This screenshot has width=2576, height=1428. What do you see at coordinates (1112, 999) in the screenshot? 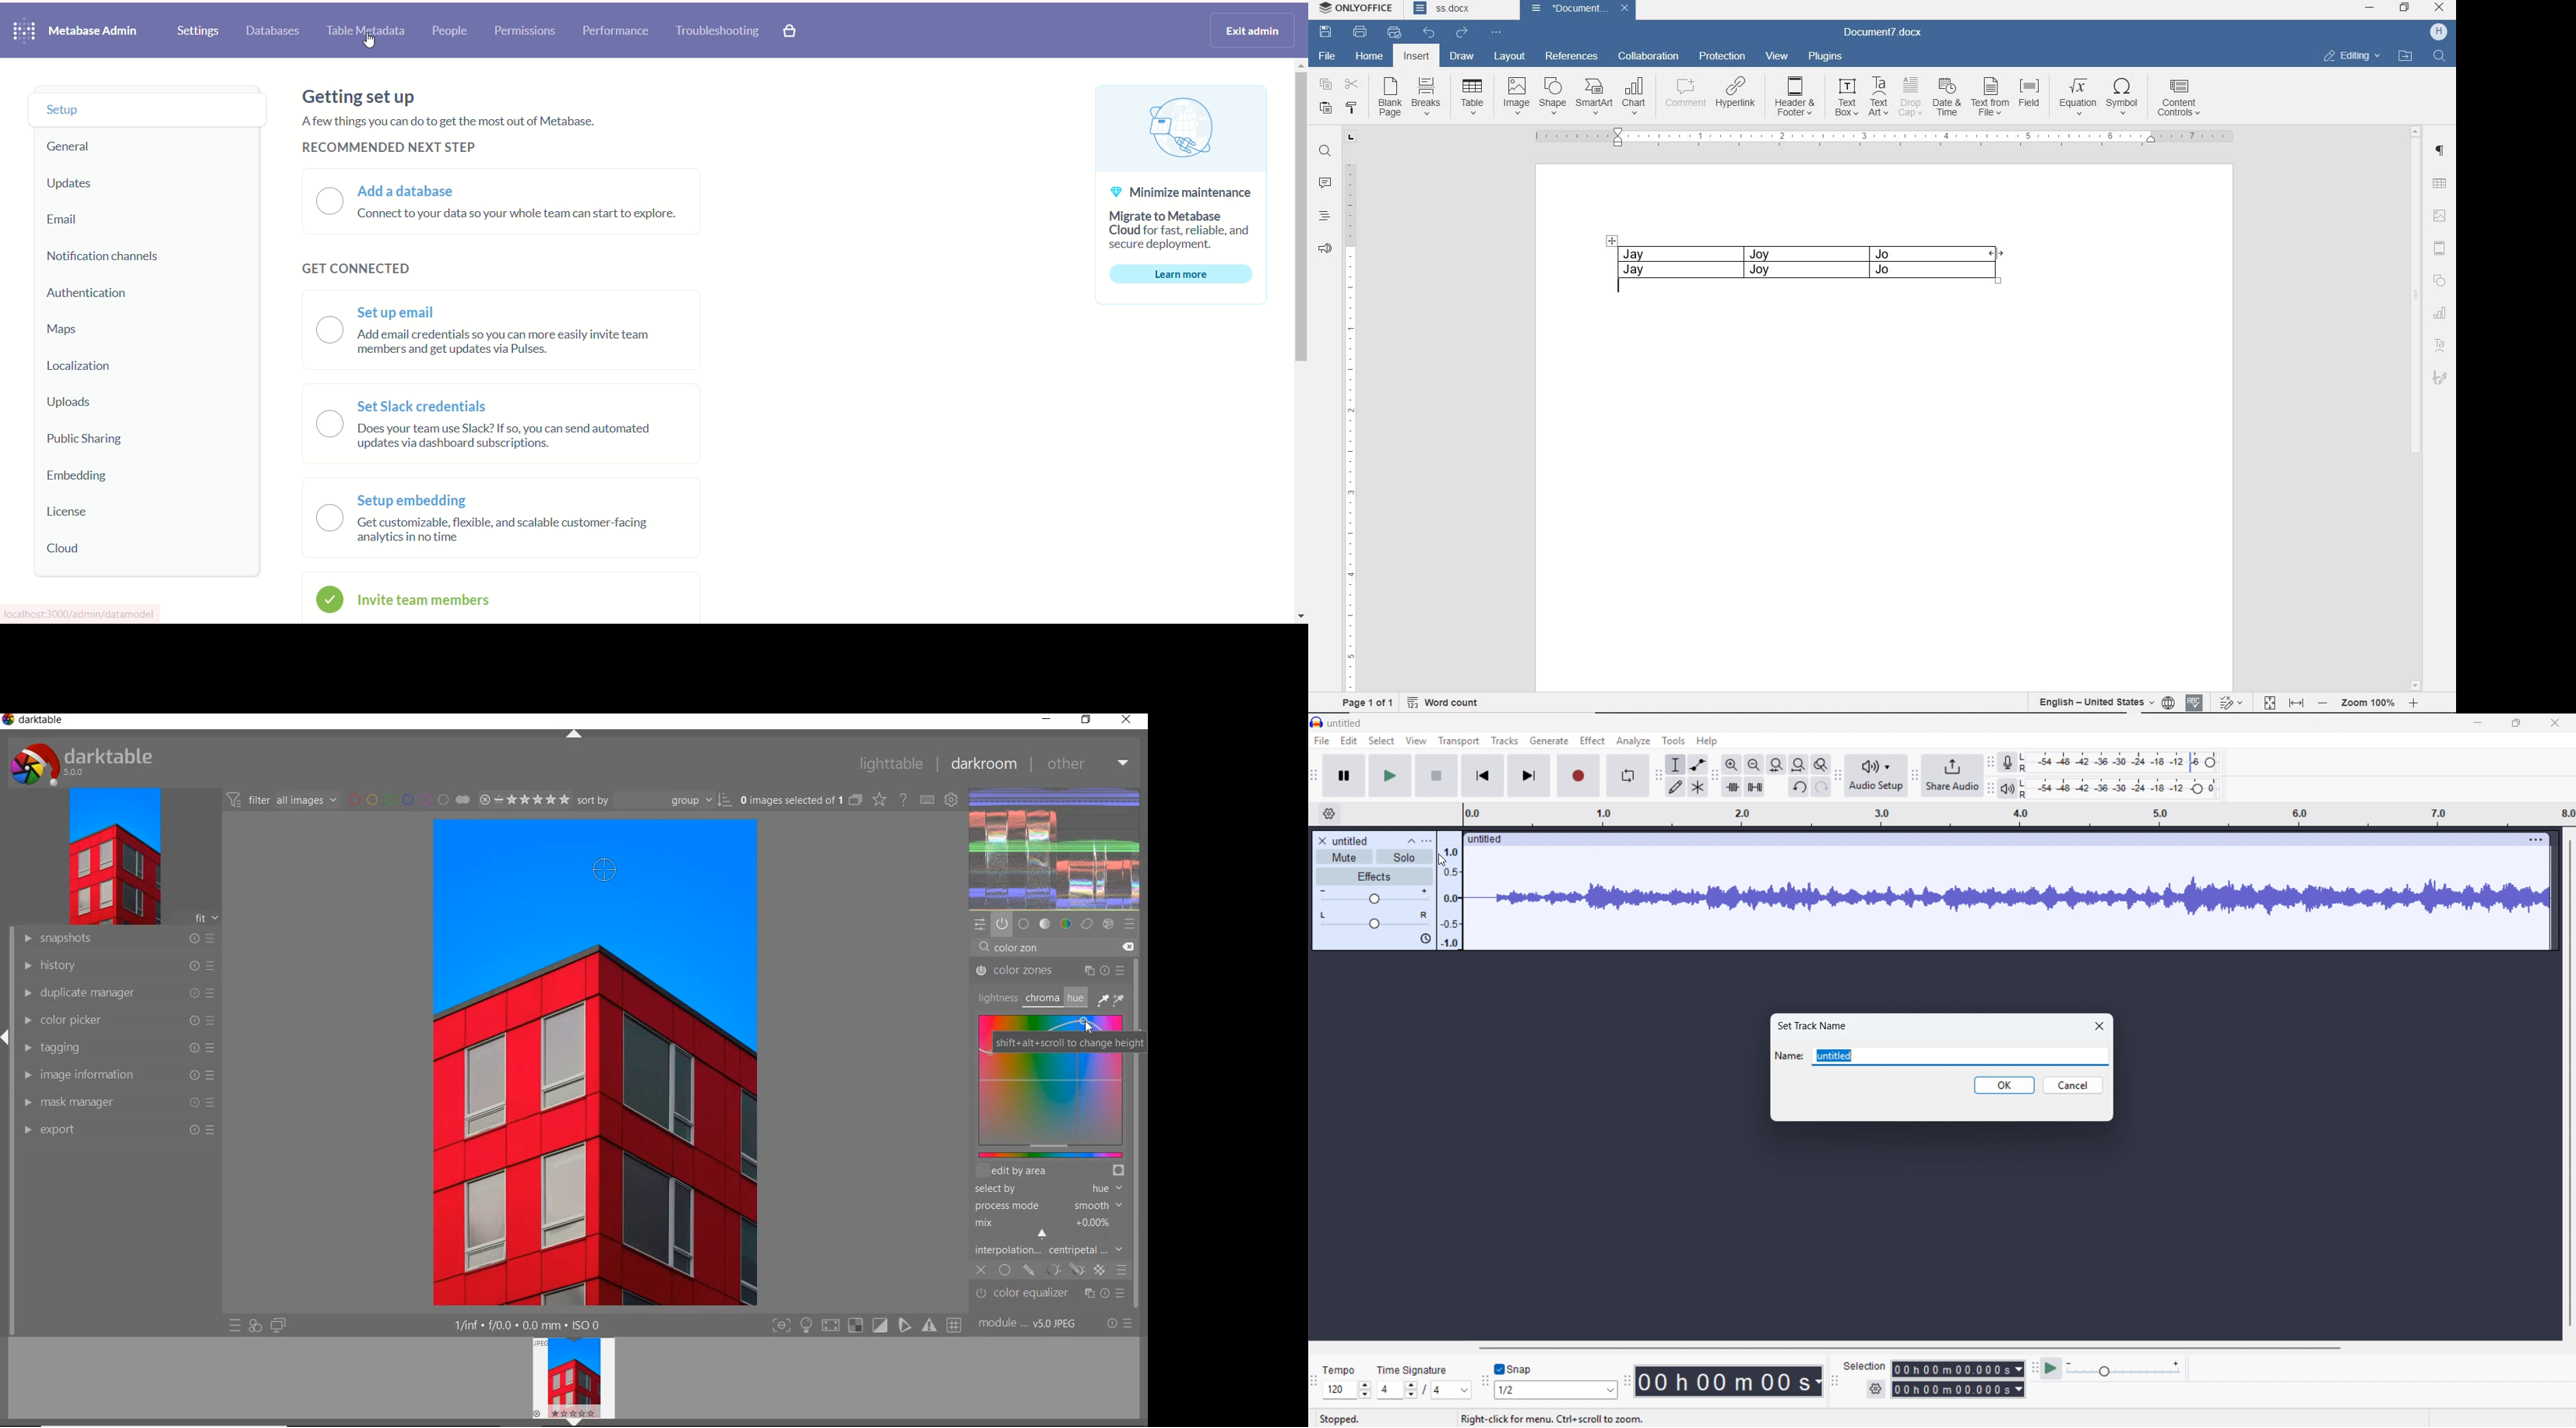
I see `PICKER TOOLS` at bounding box center [1112, 999].